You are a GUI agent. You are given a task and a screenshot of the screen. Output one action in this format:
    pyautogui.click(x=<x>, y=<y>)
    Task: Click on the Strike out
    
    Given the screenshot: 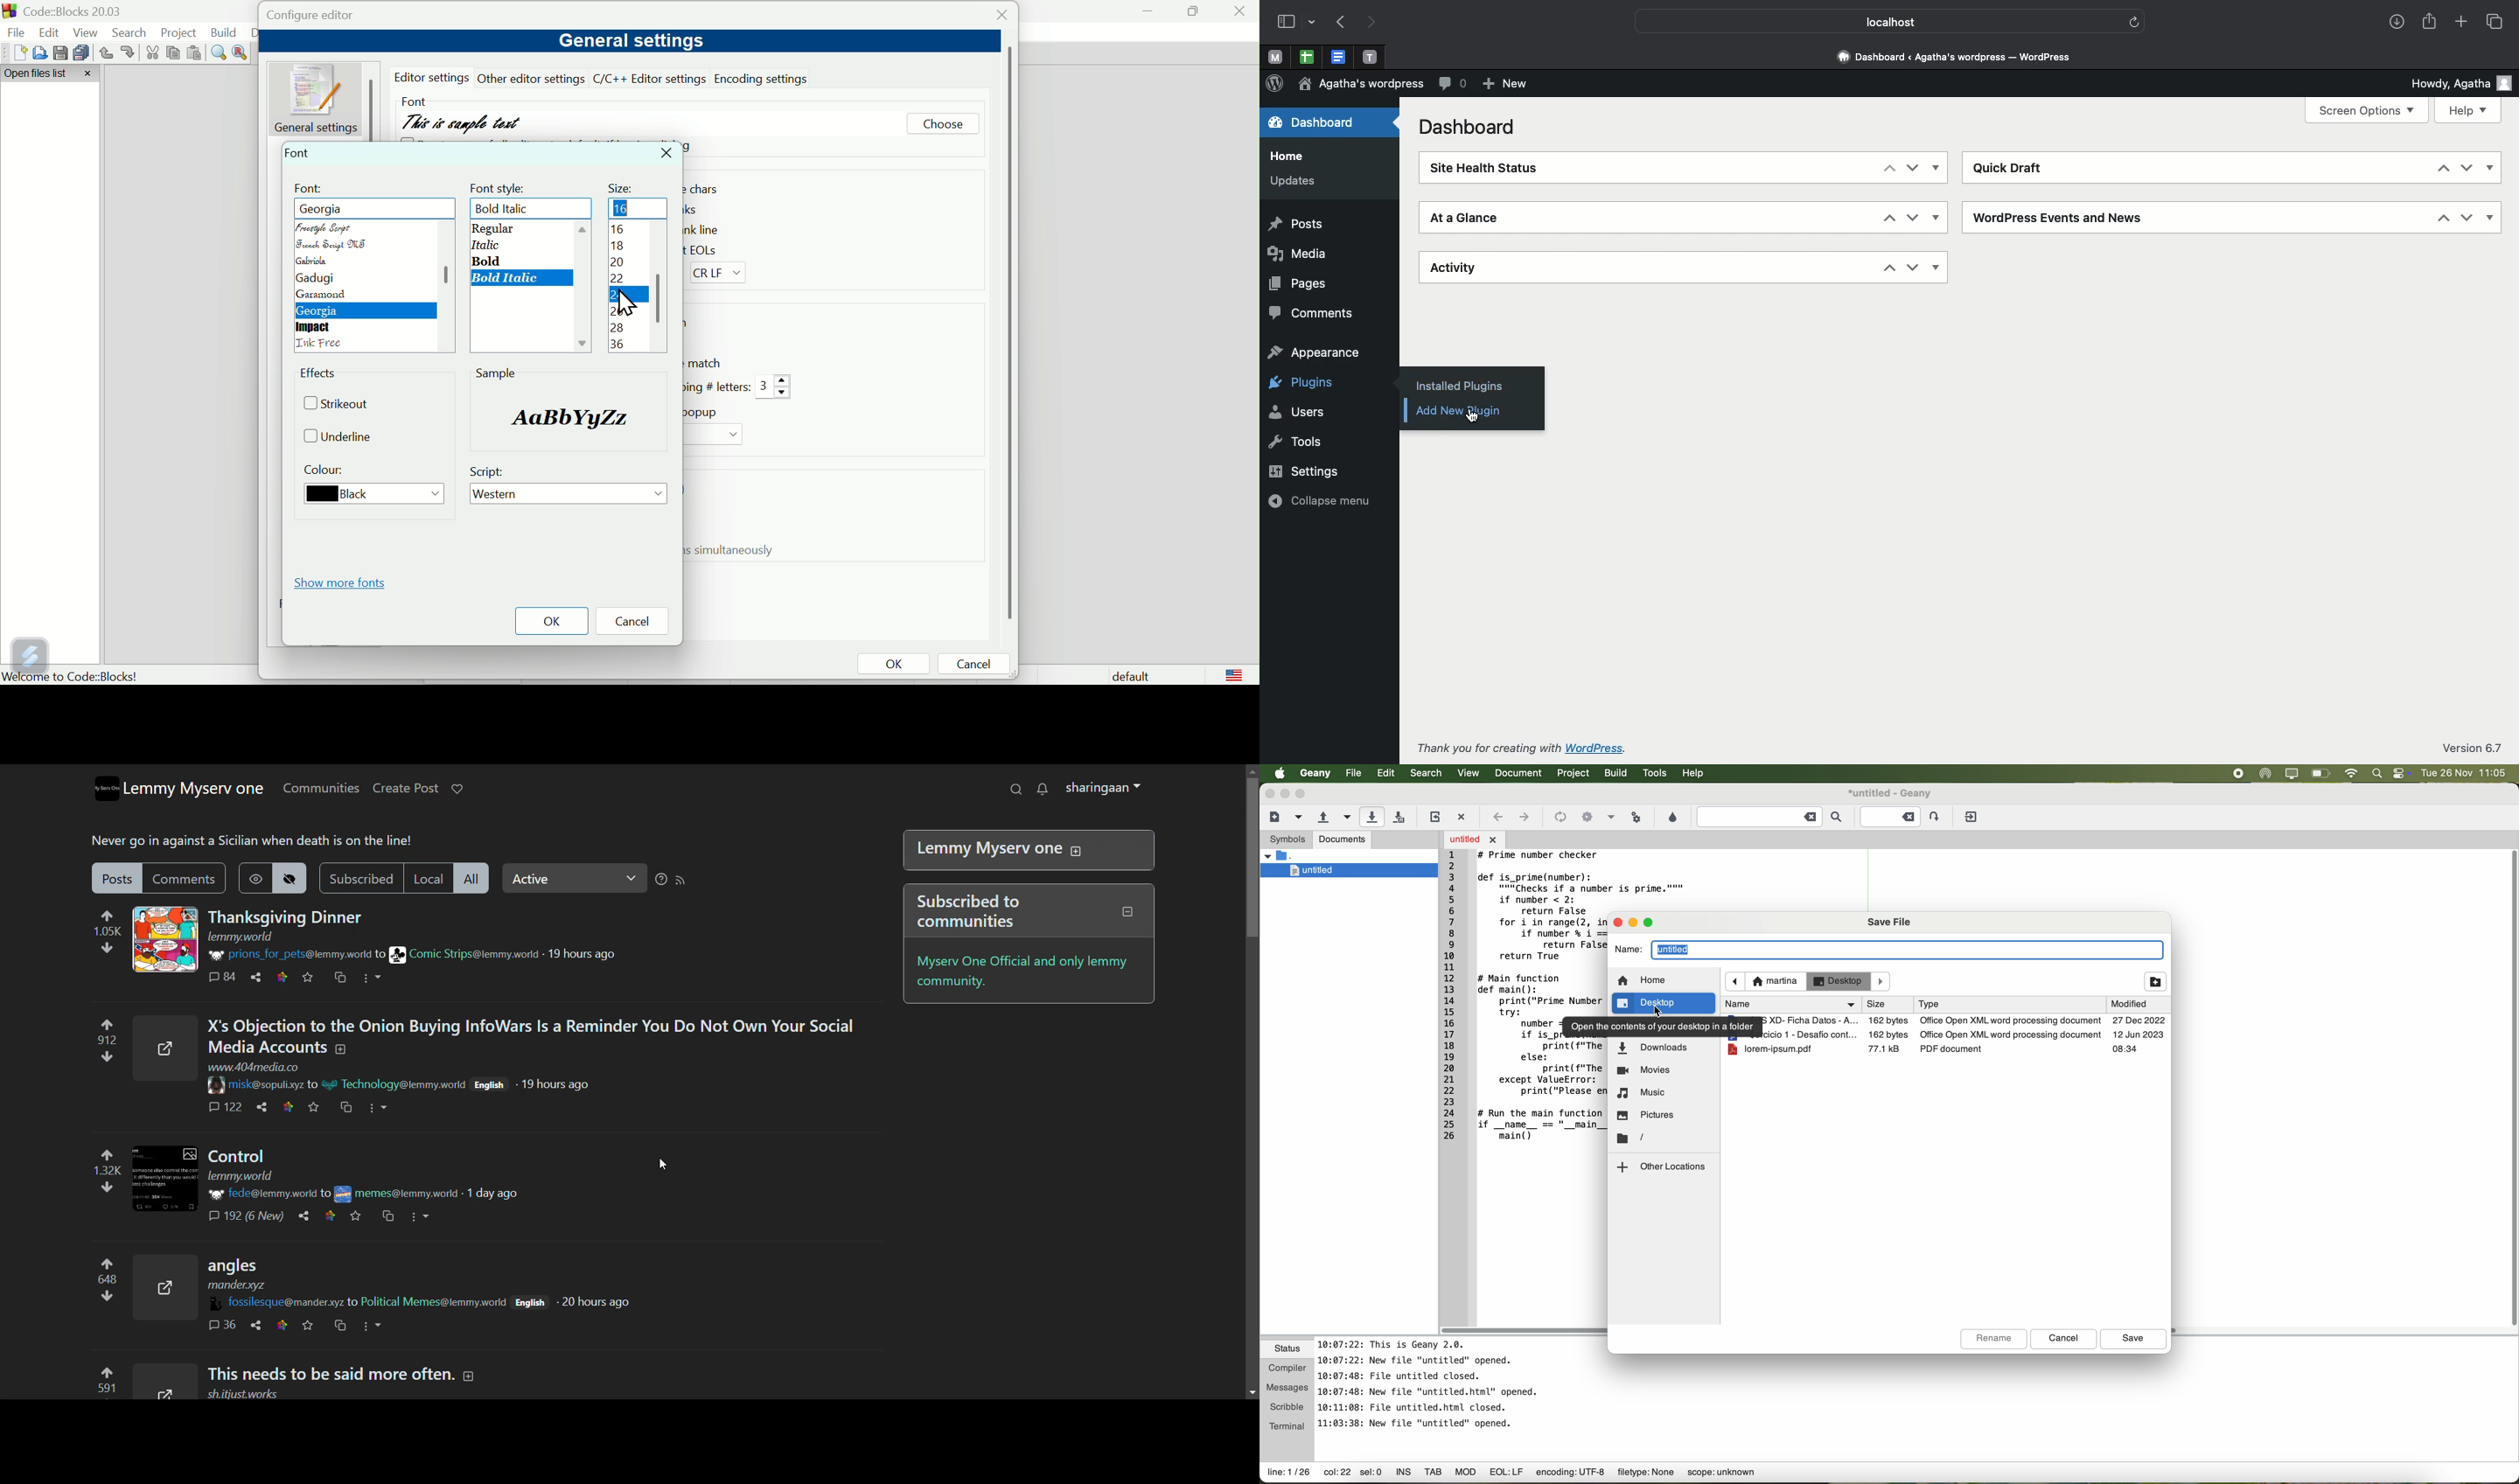 What is the action you would take?
    pyautogui.click(x=342, y=406)
    